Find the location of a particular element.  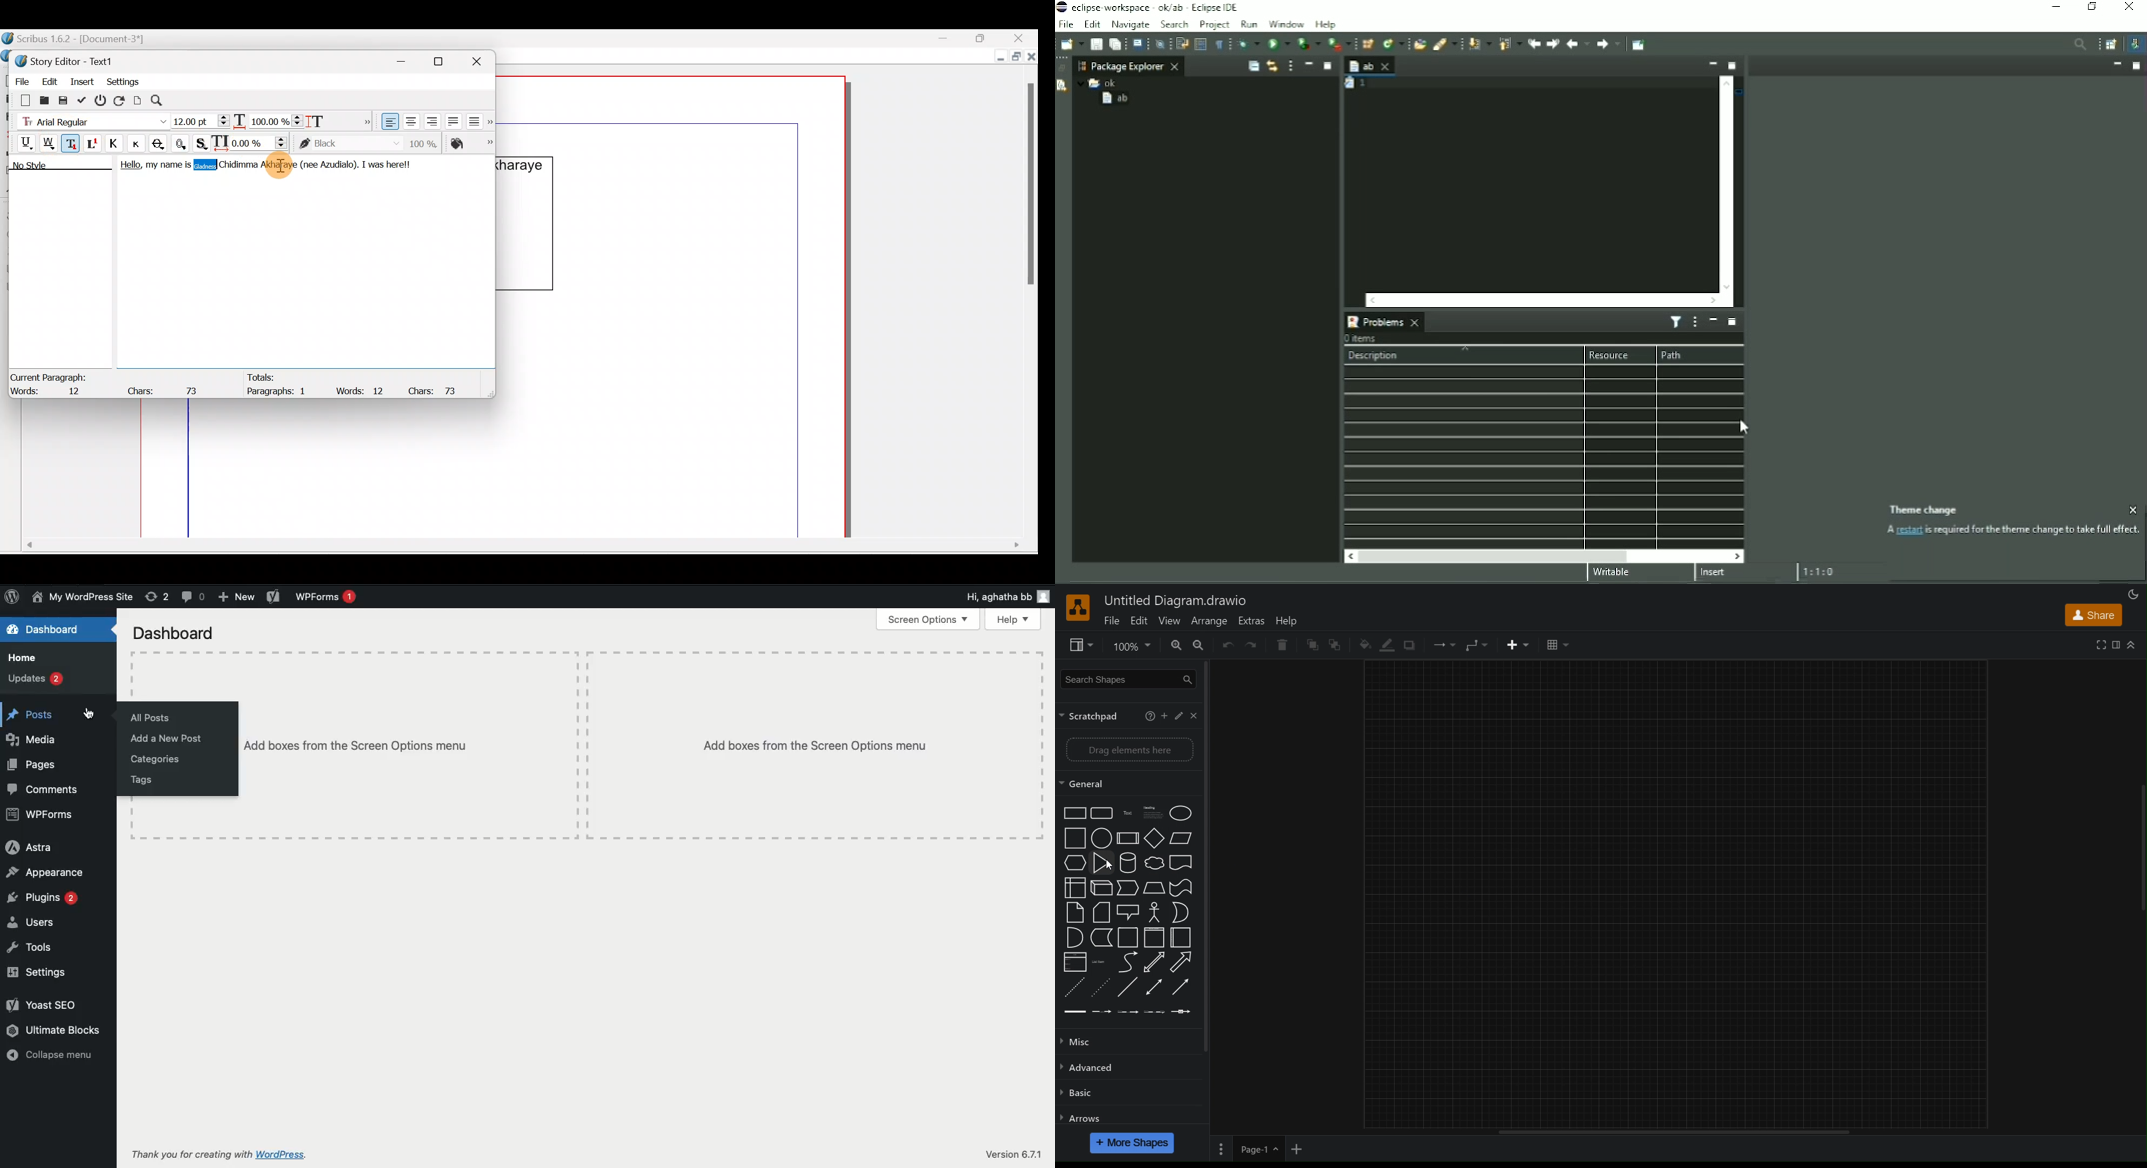

Task is located at coordinates (1366, 83).